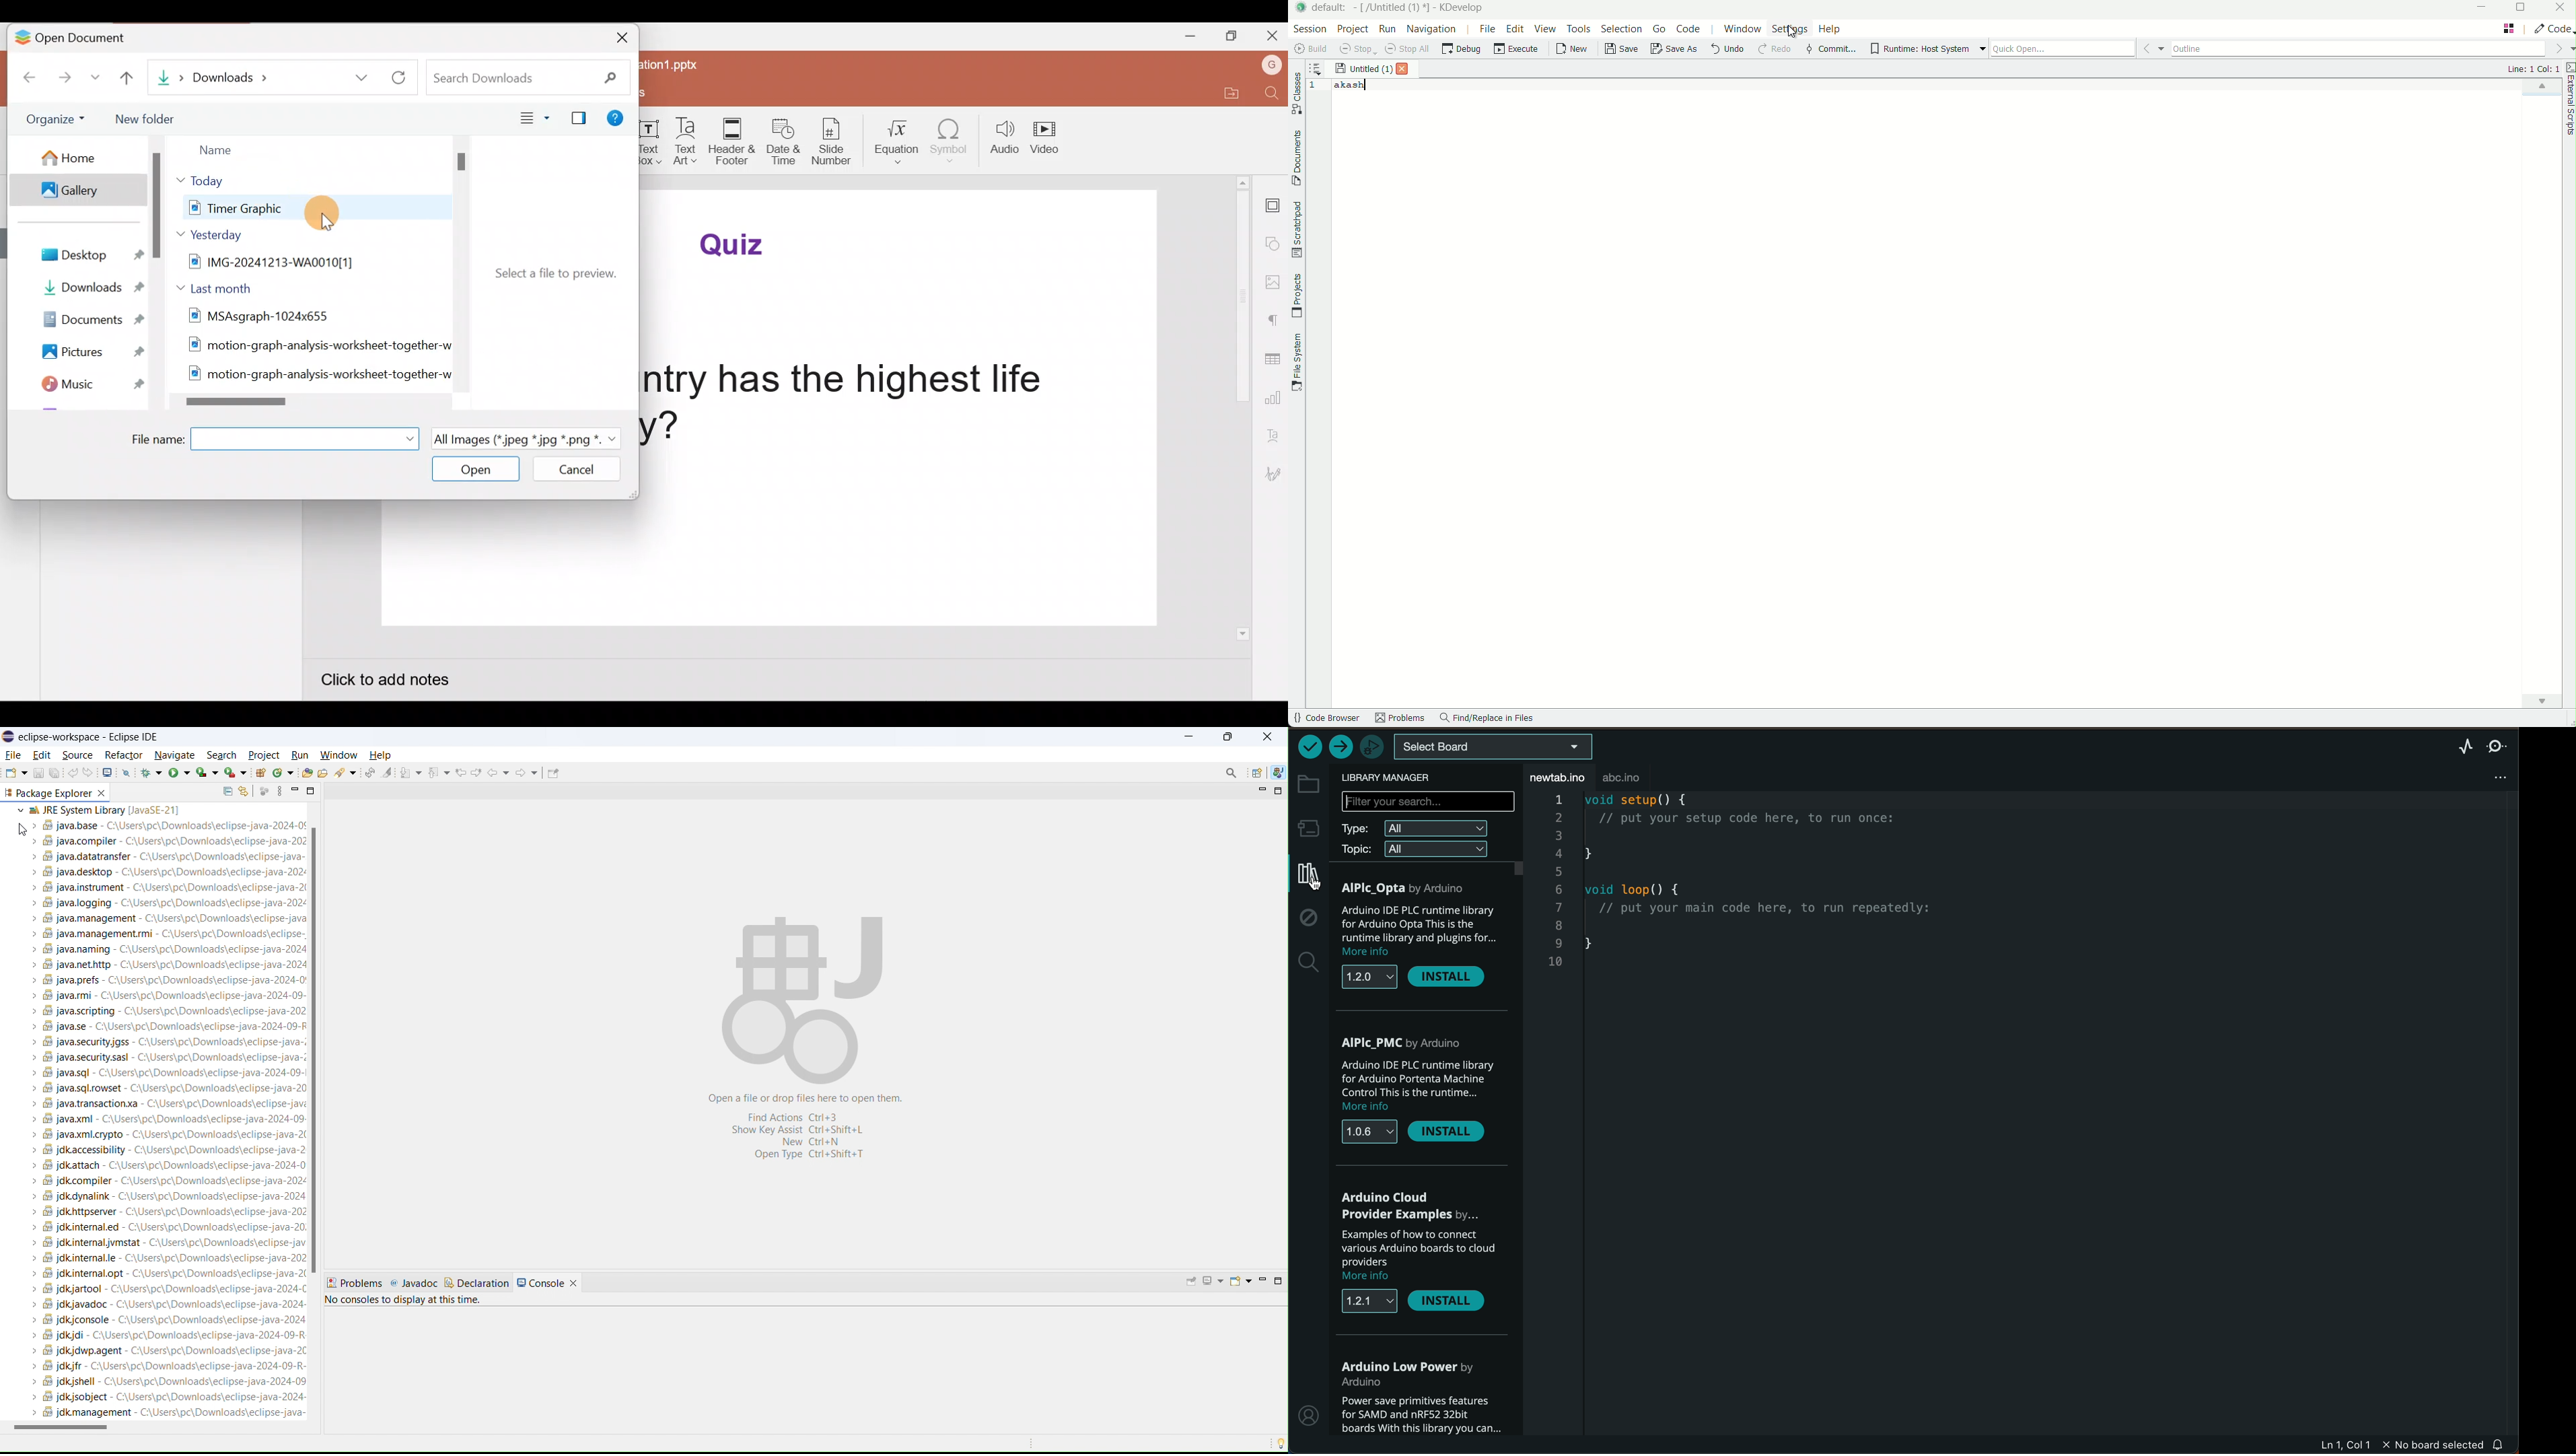  What do you see at coordinates (305, 262) in the screenshot?
I see ` IMG-20241213-WA0010[1]` at bounding box center [305, 262].